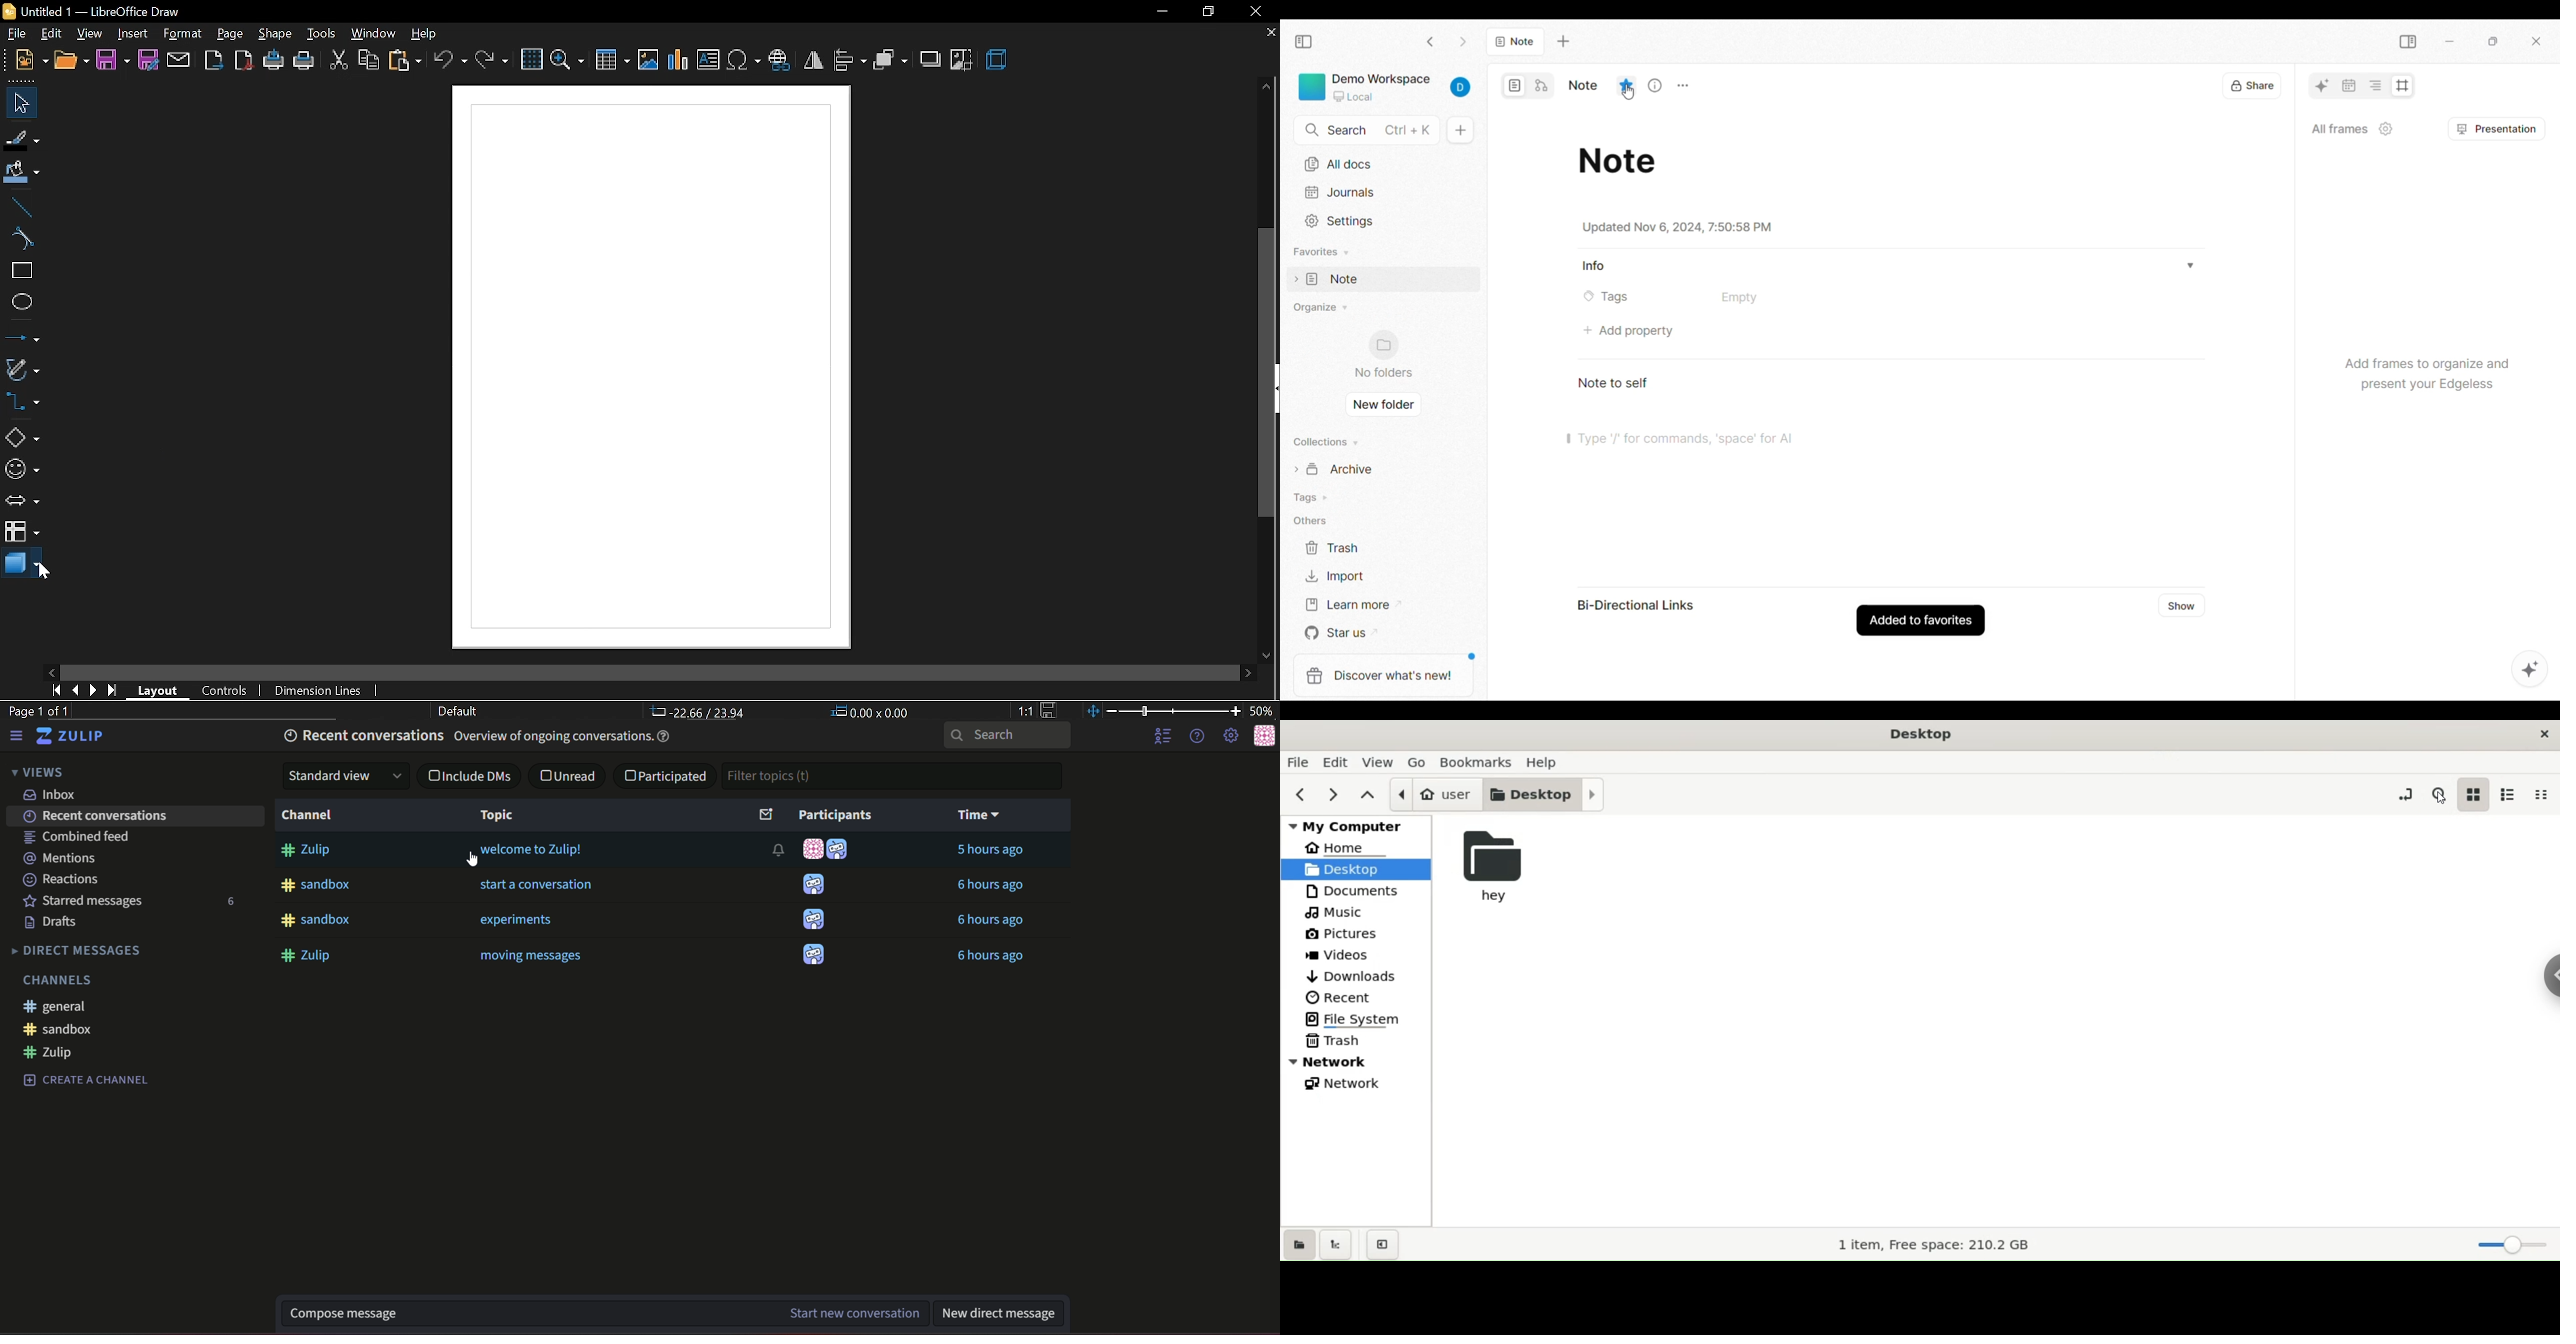 The width and height of the screenshot is (2576, 1344). Describe the element at coordinates (1380, 676) in the screenshot. I see `Discover what's new` at that location.